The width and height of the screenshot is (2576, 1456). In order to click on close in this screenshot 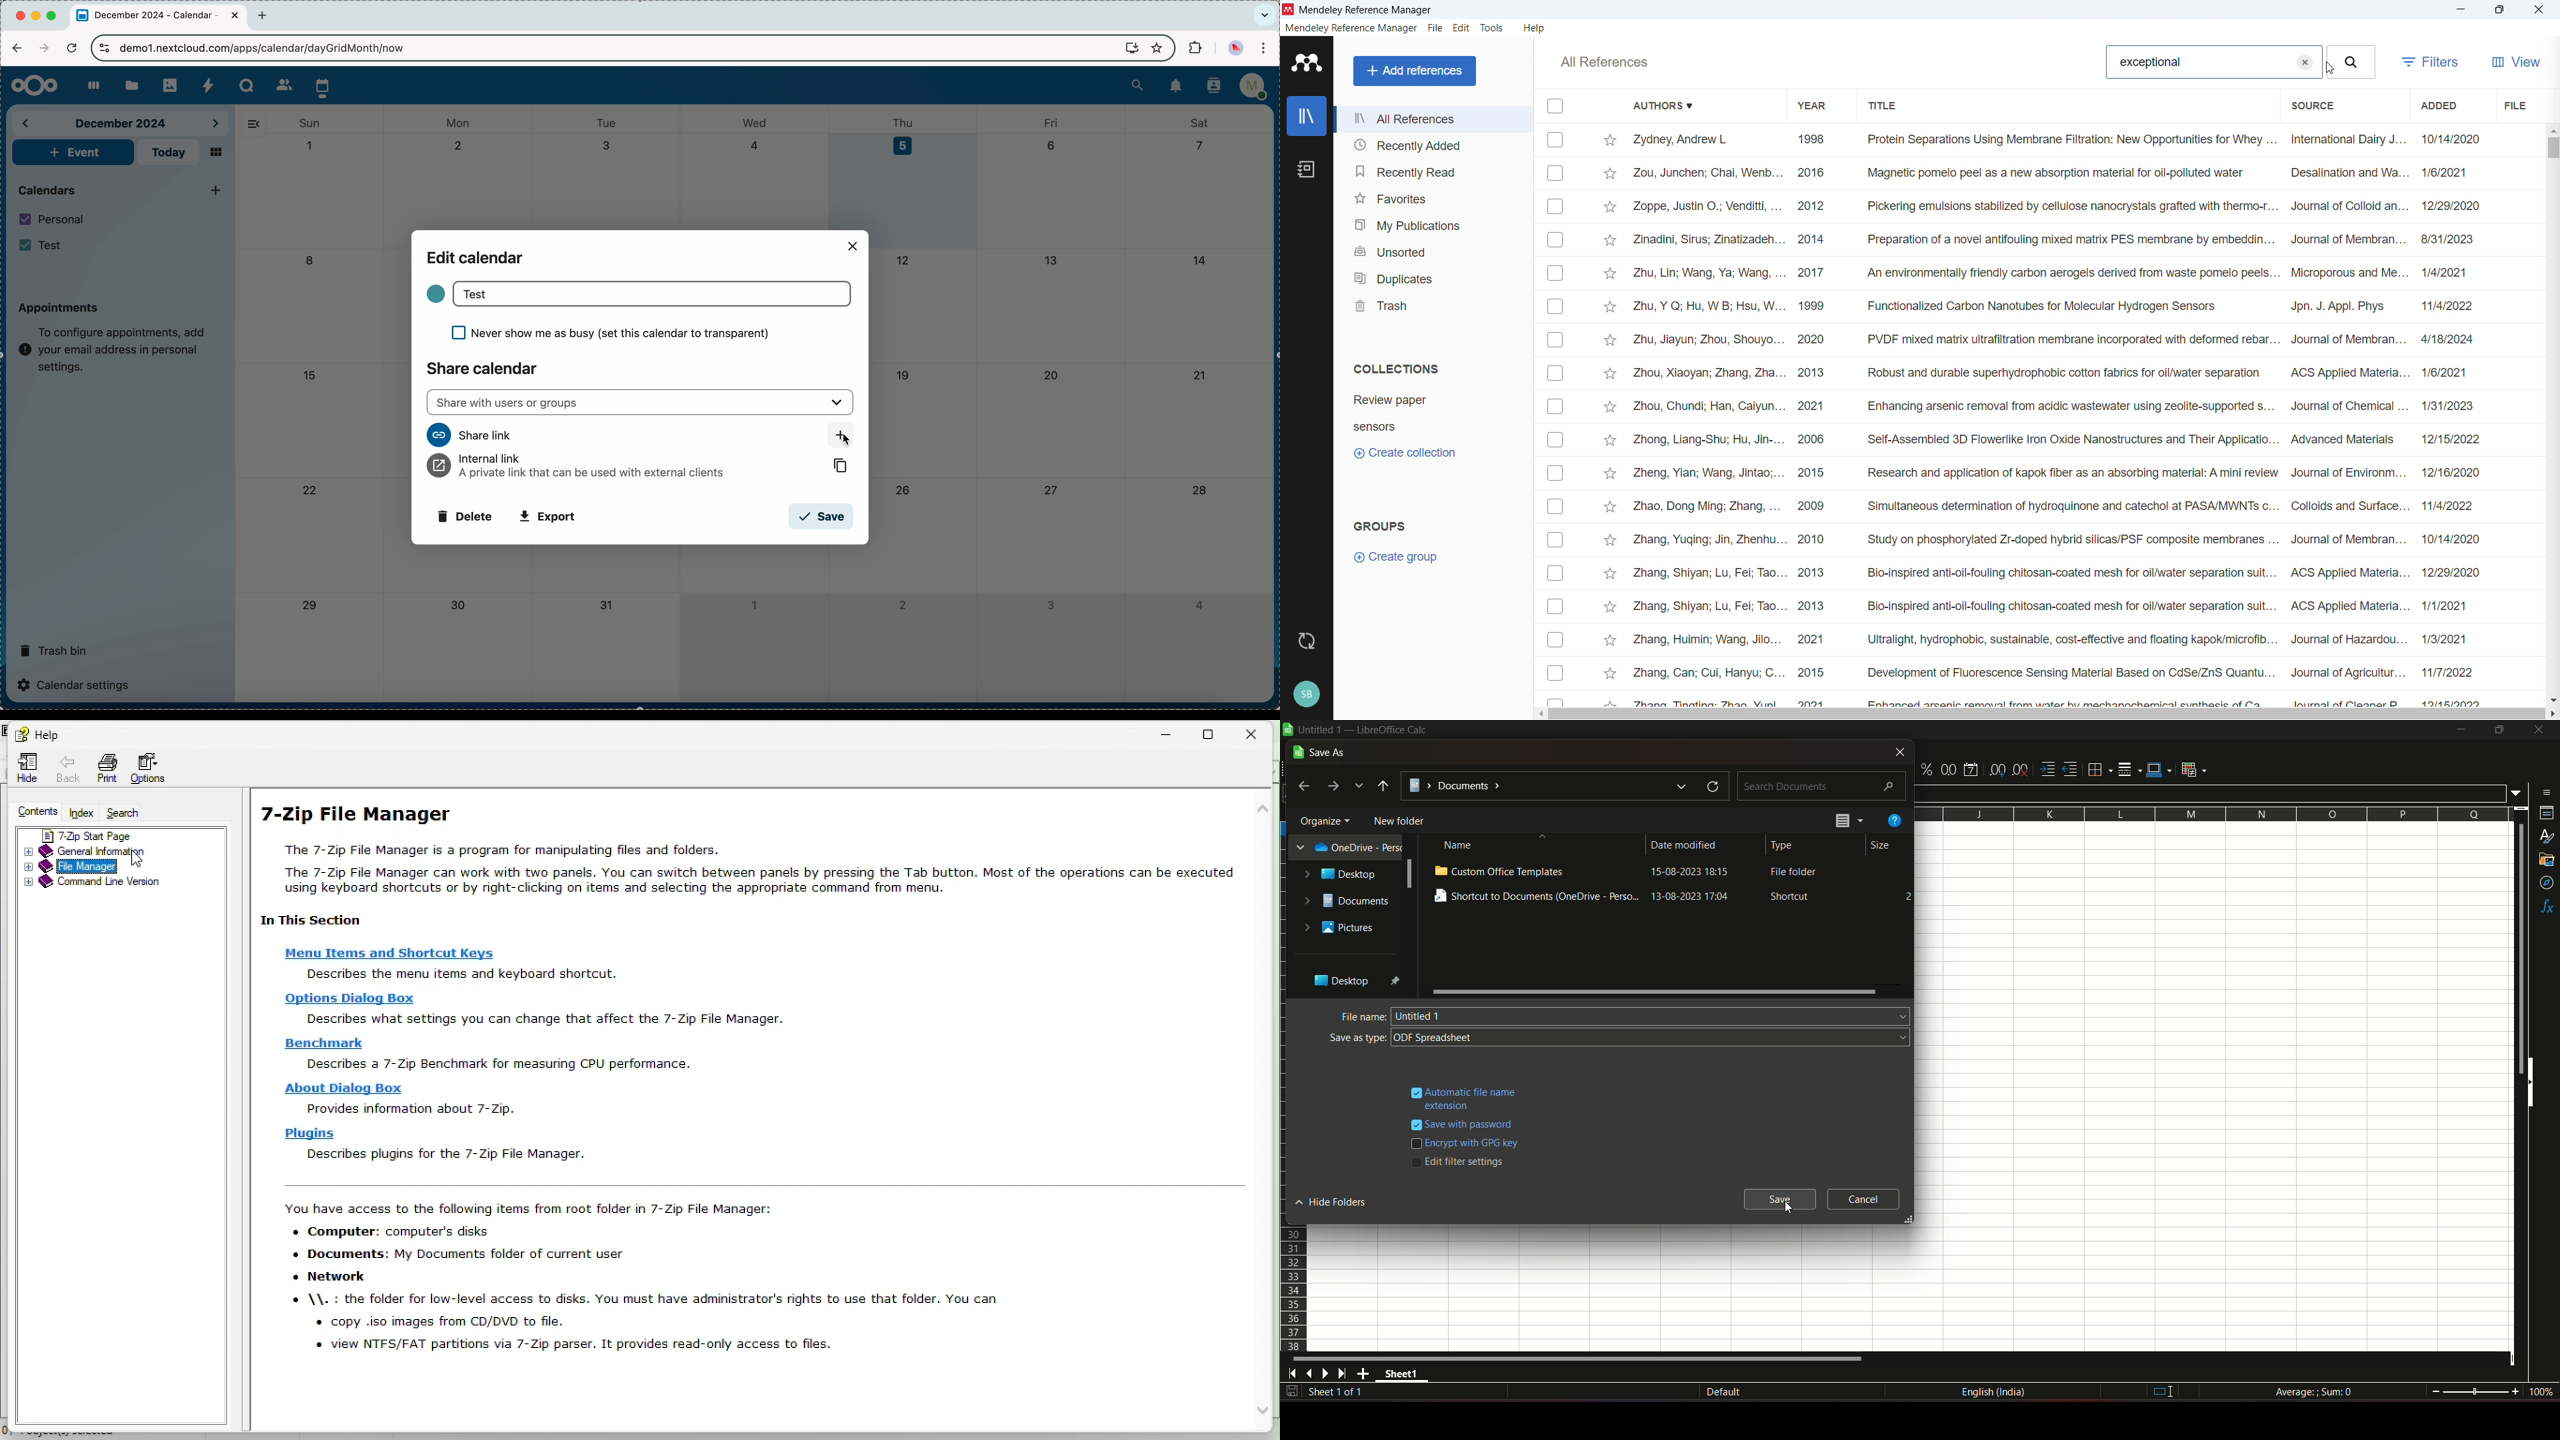, I will do `click(1899, 753)`.